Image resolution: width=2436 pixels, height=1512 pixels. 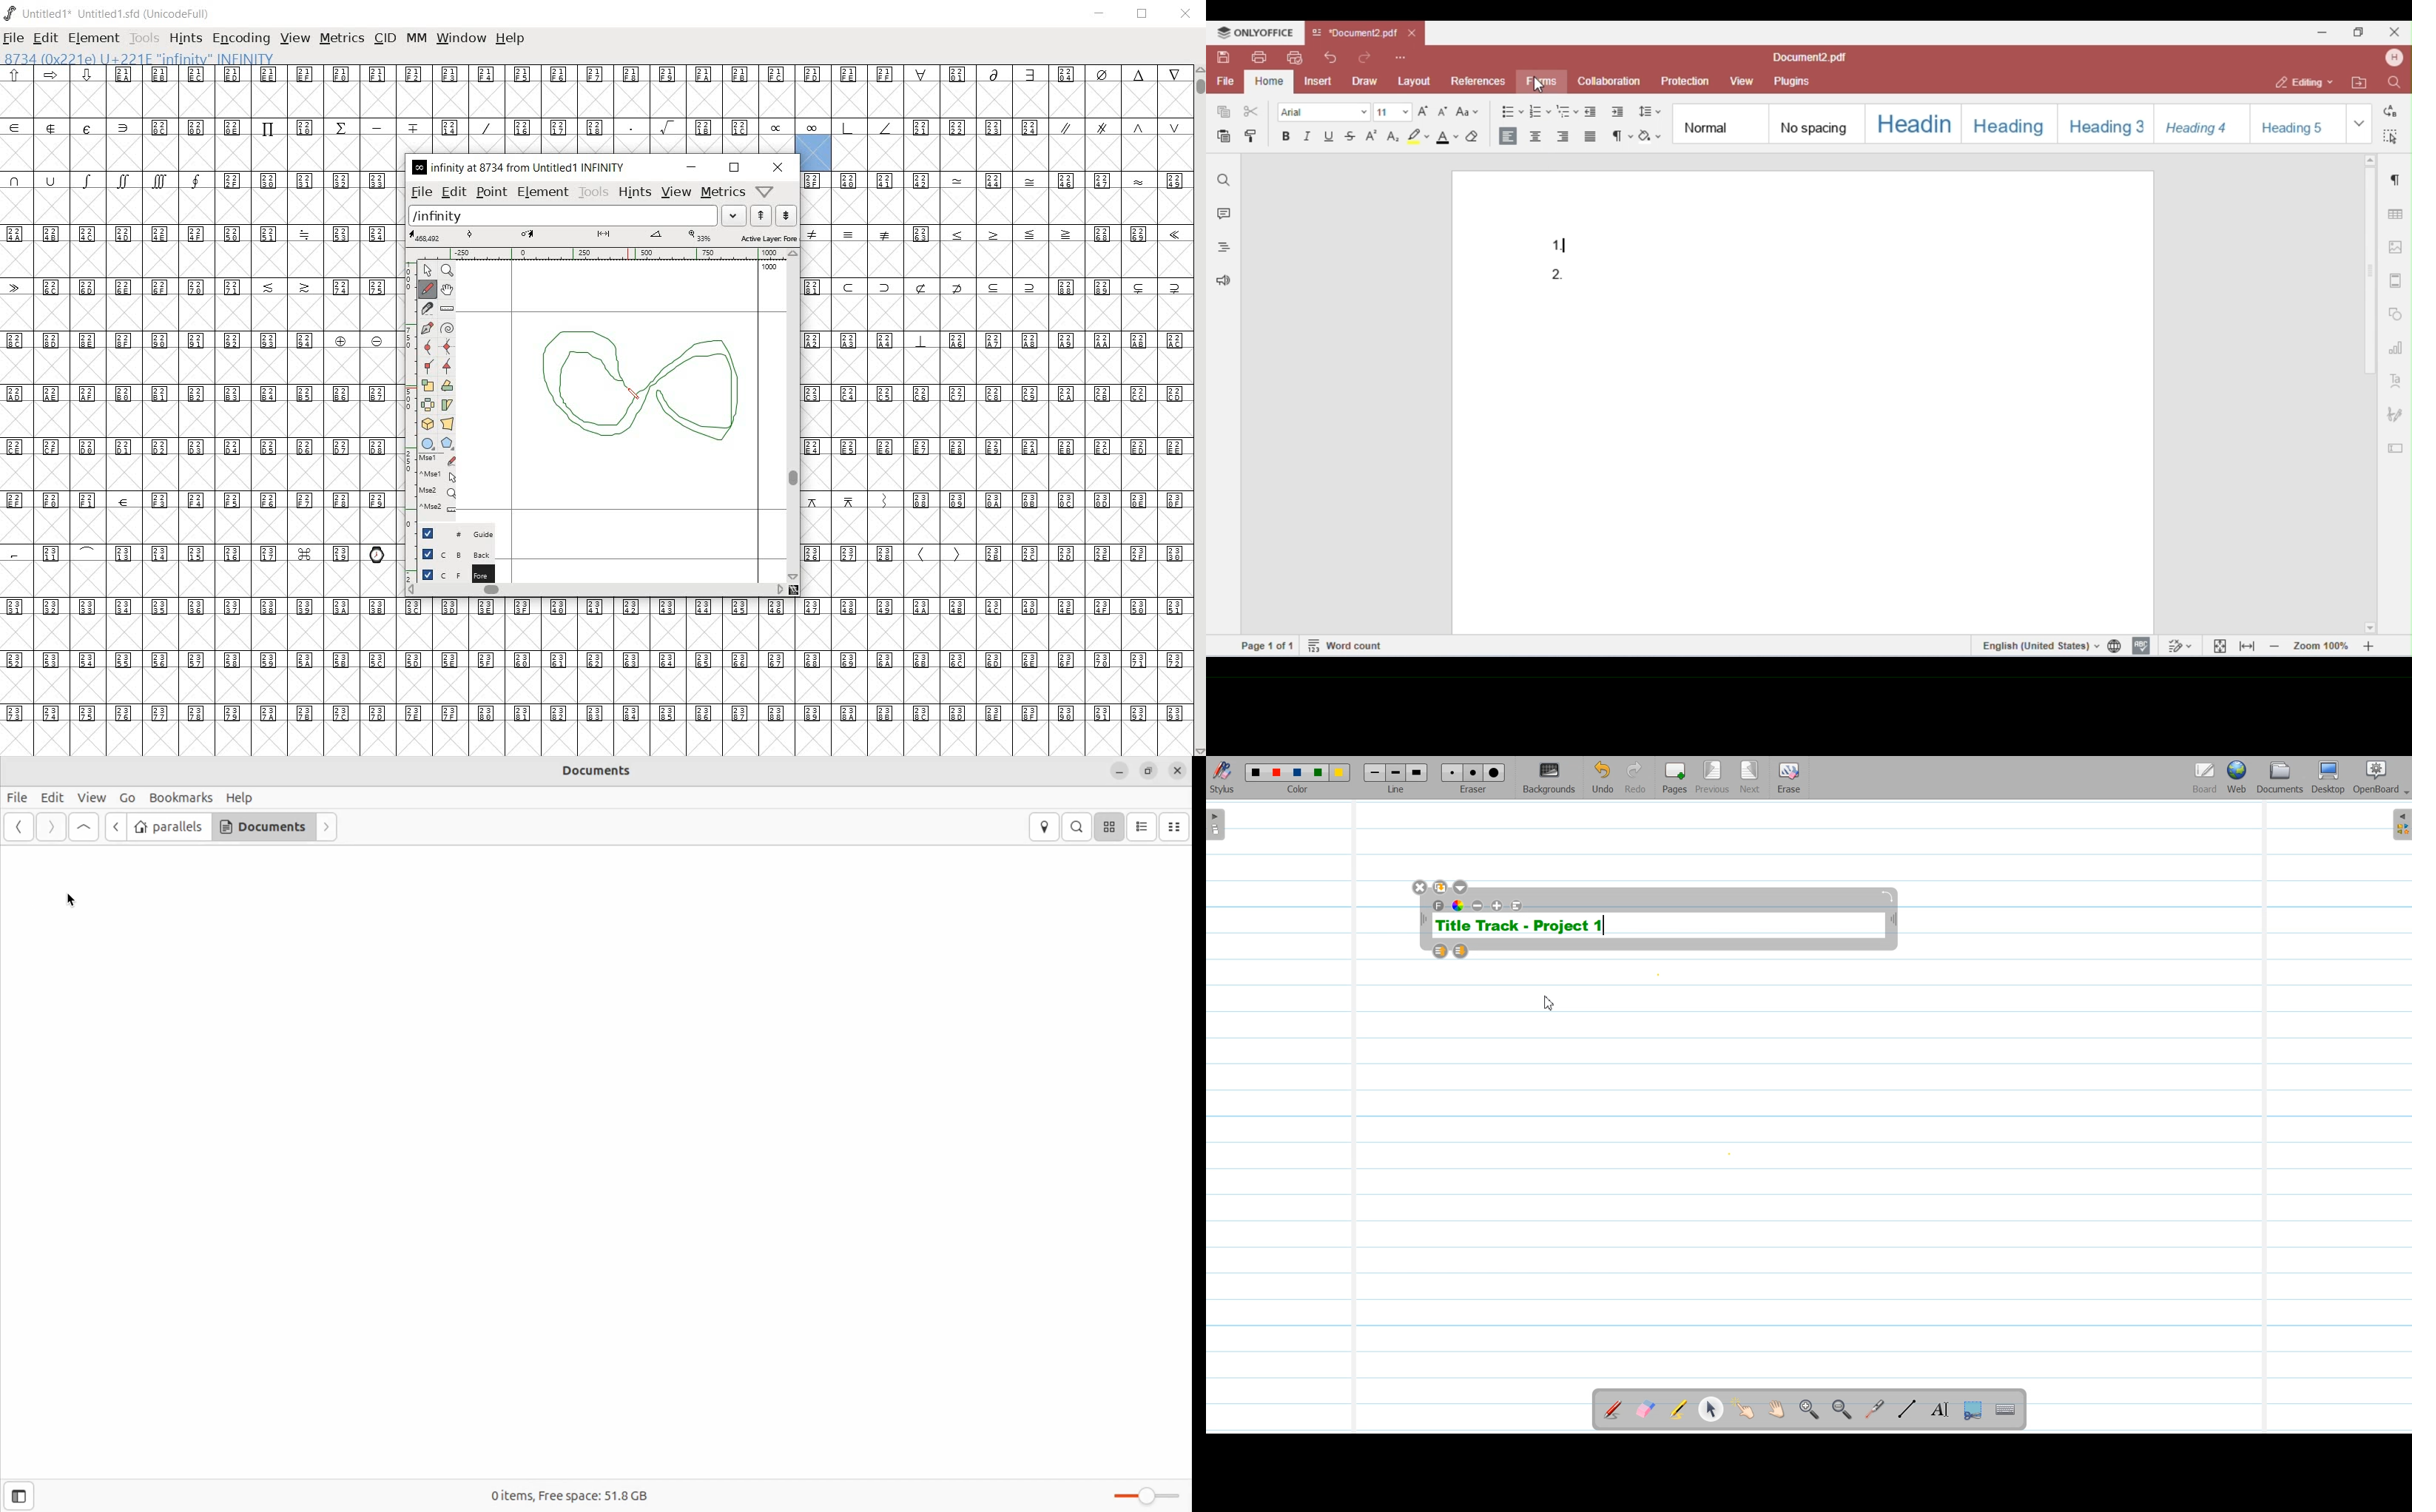 I want to click on scrollbar, so click(x=1199, y=409).